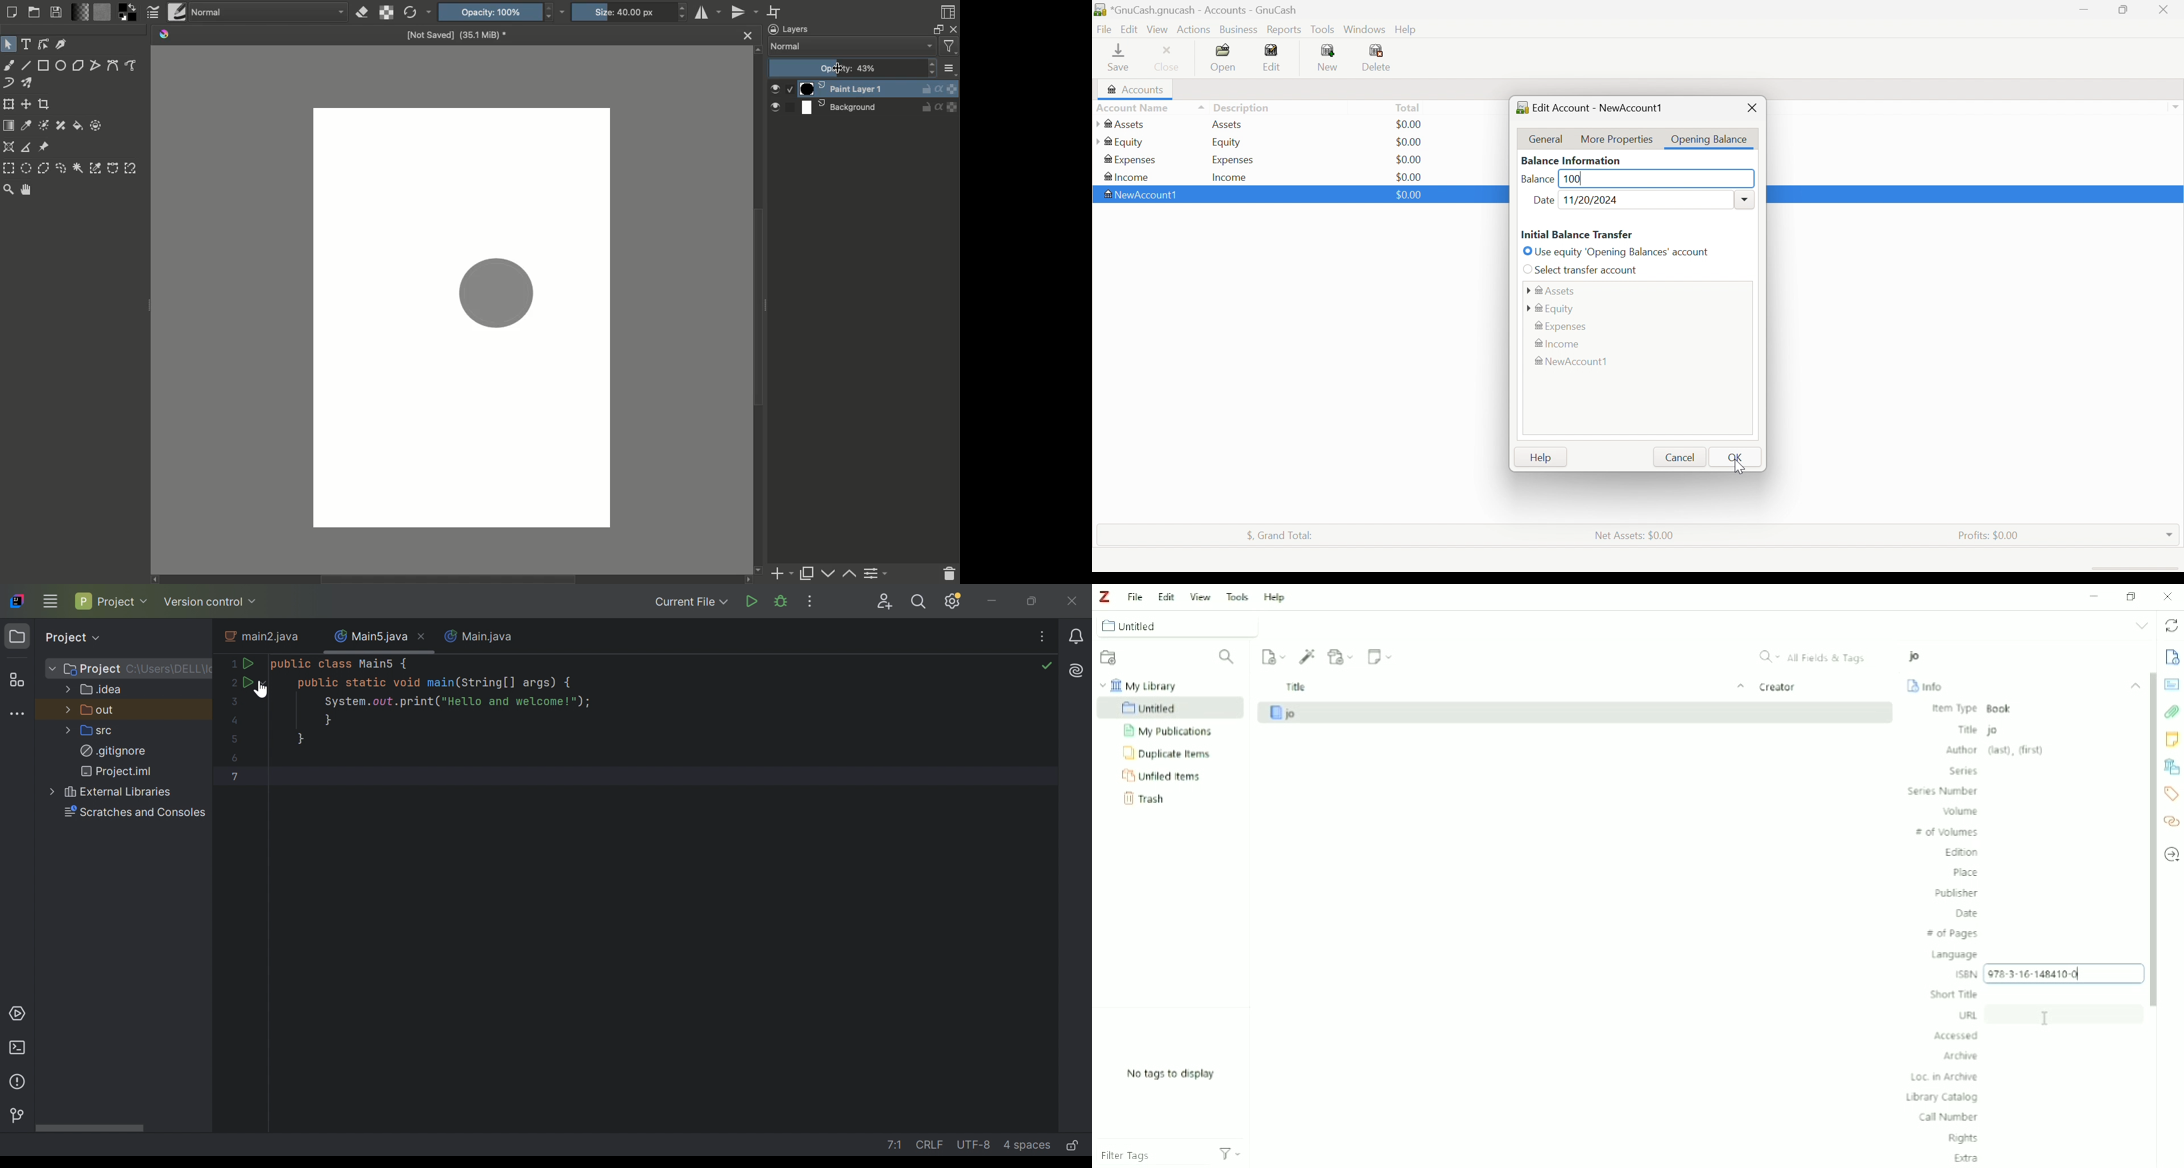 This screenshot has height=1176, width=2184. I want to click on Project, so click(111, 602).